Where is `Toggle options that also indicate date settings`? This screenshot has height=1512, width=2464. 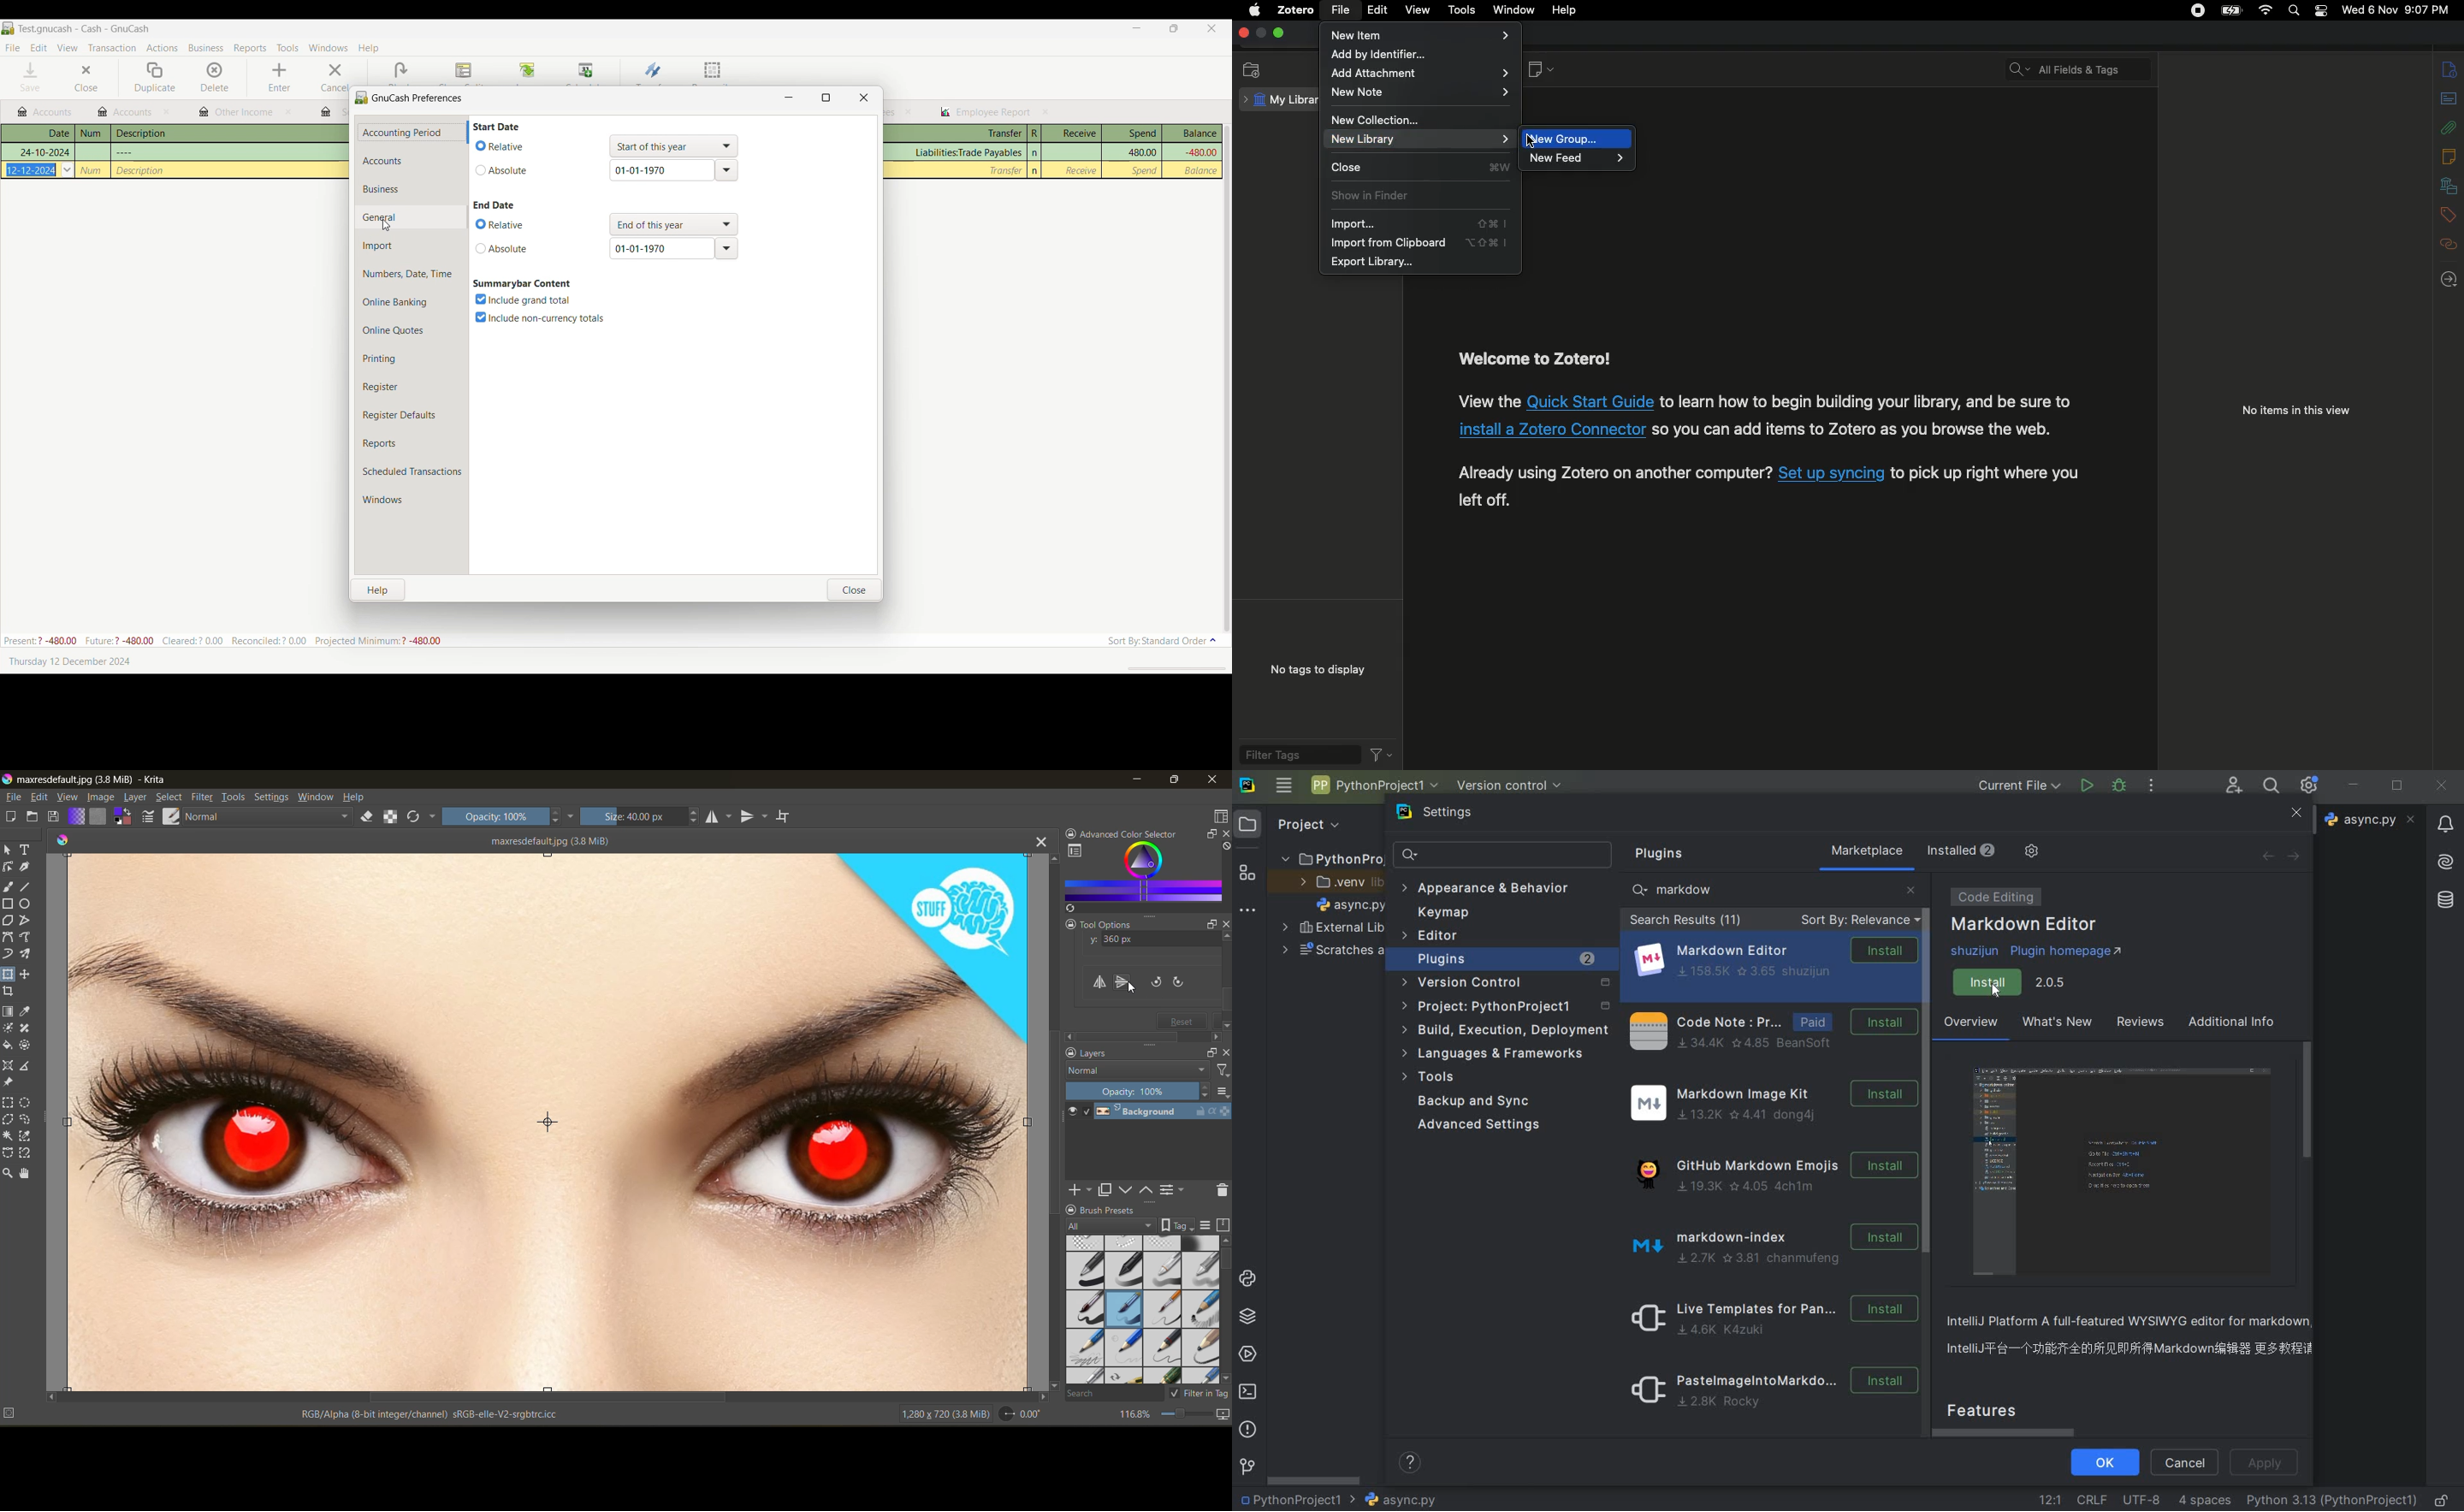 Toggle options that also indicate date settings is located at coordinates (502, 248).